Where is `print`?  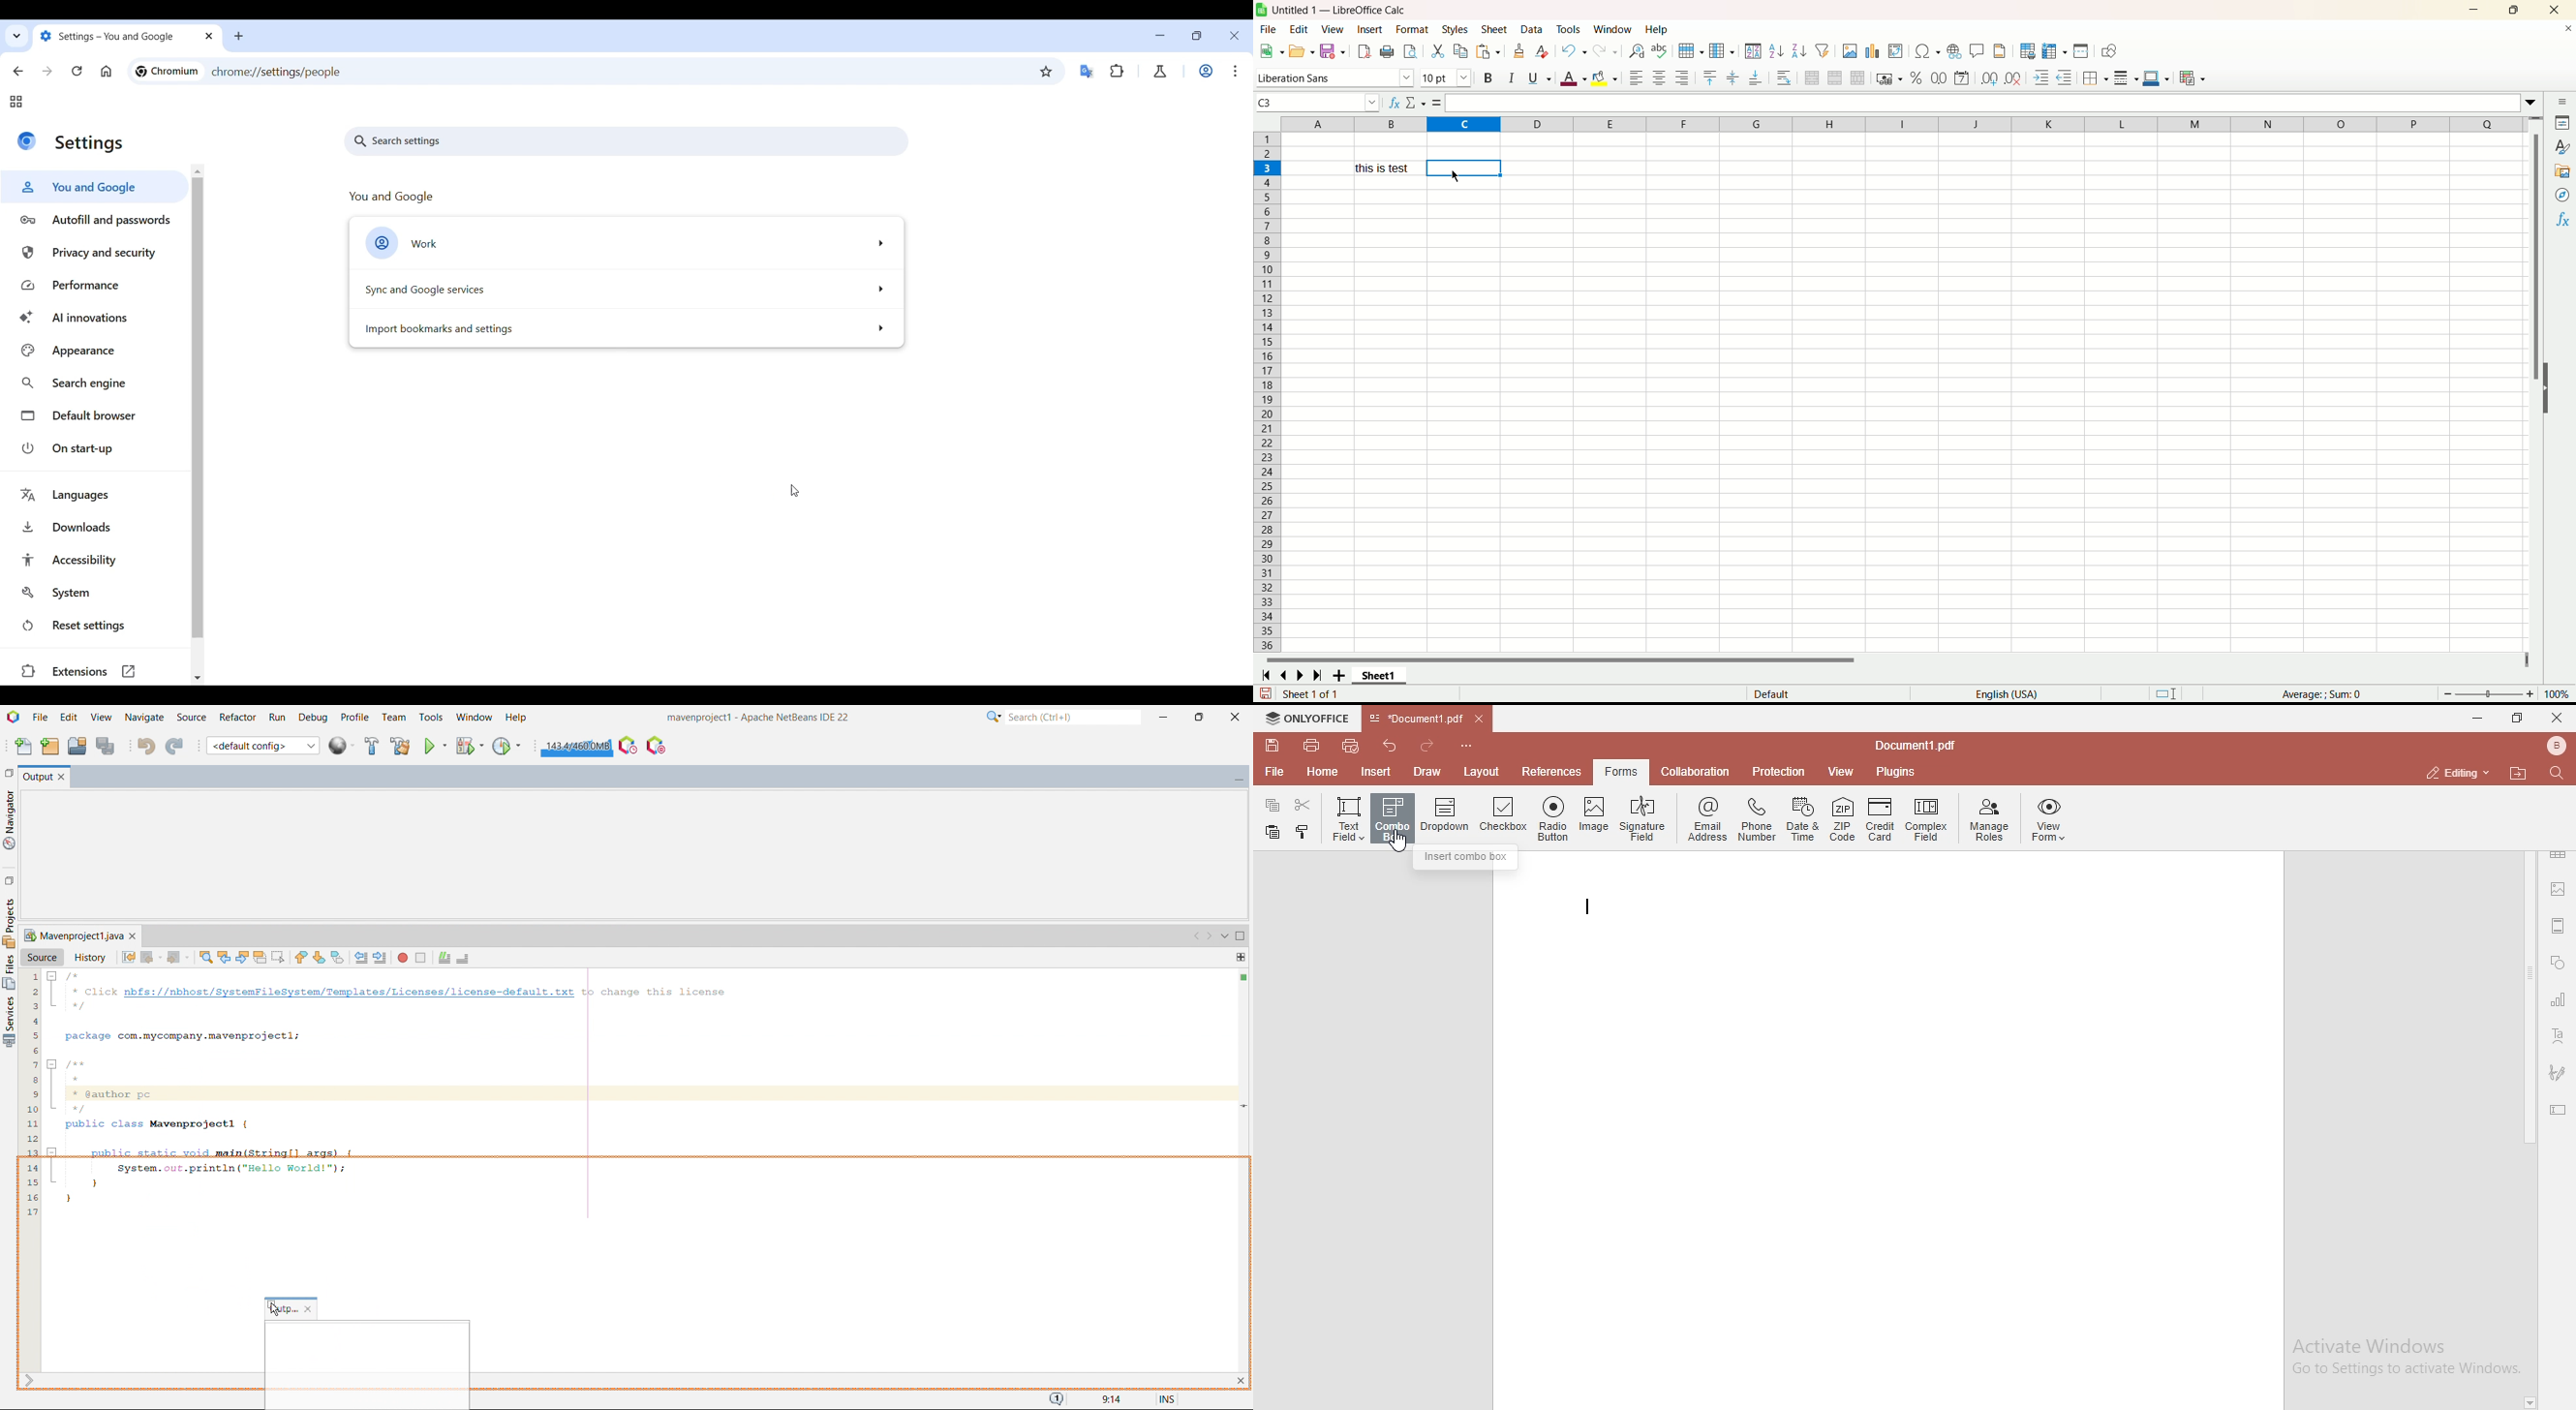
print is located at coordinates (1387, 52).